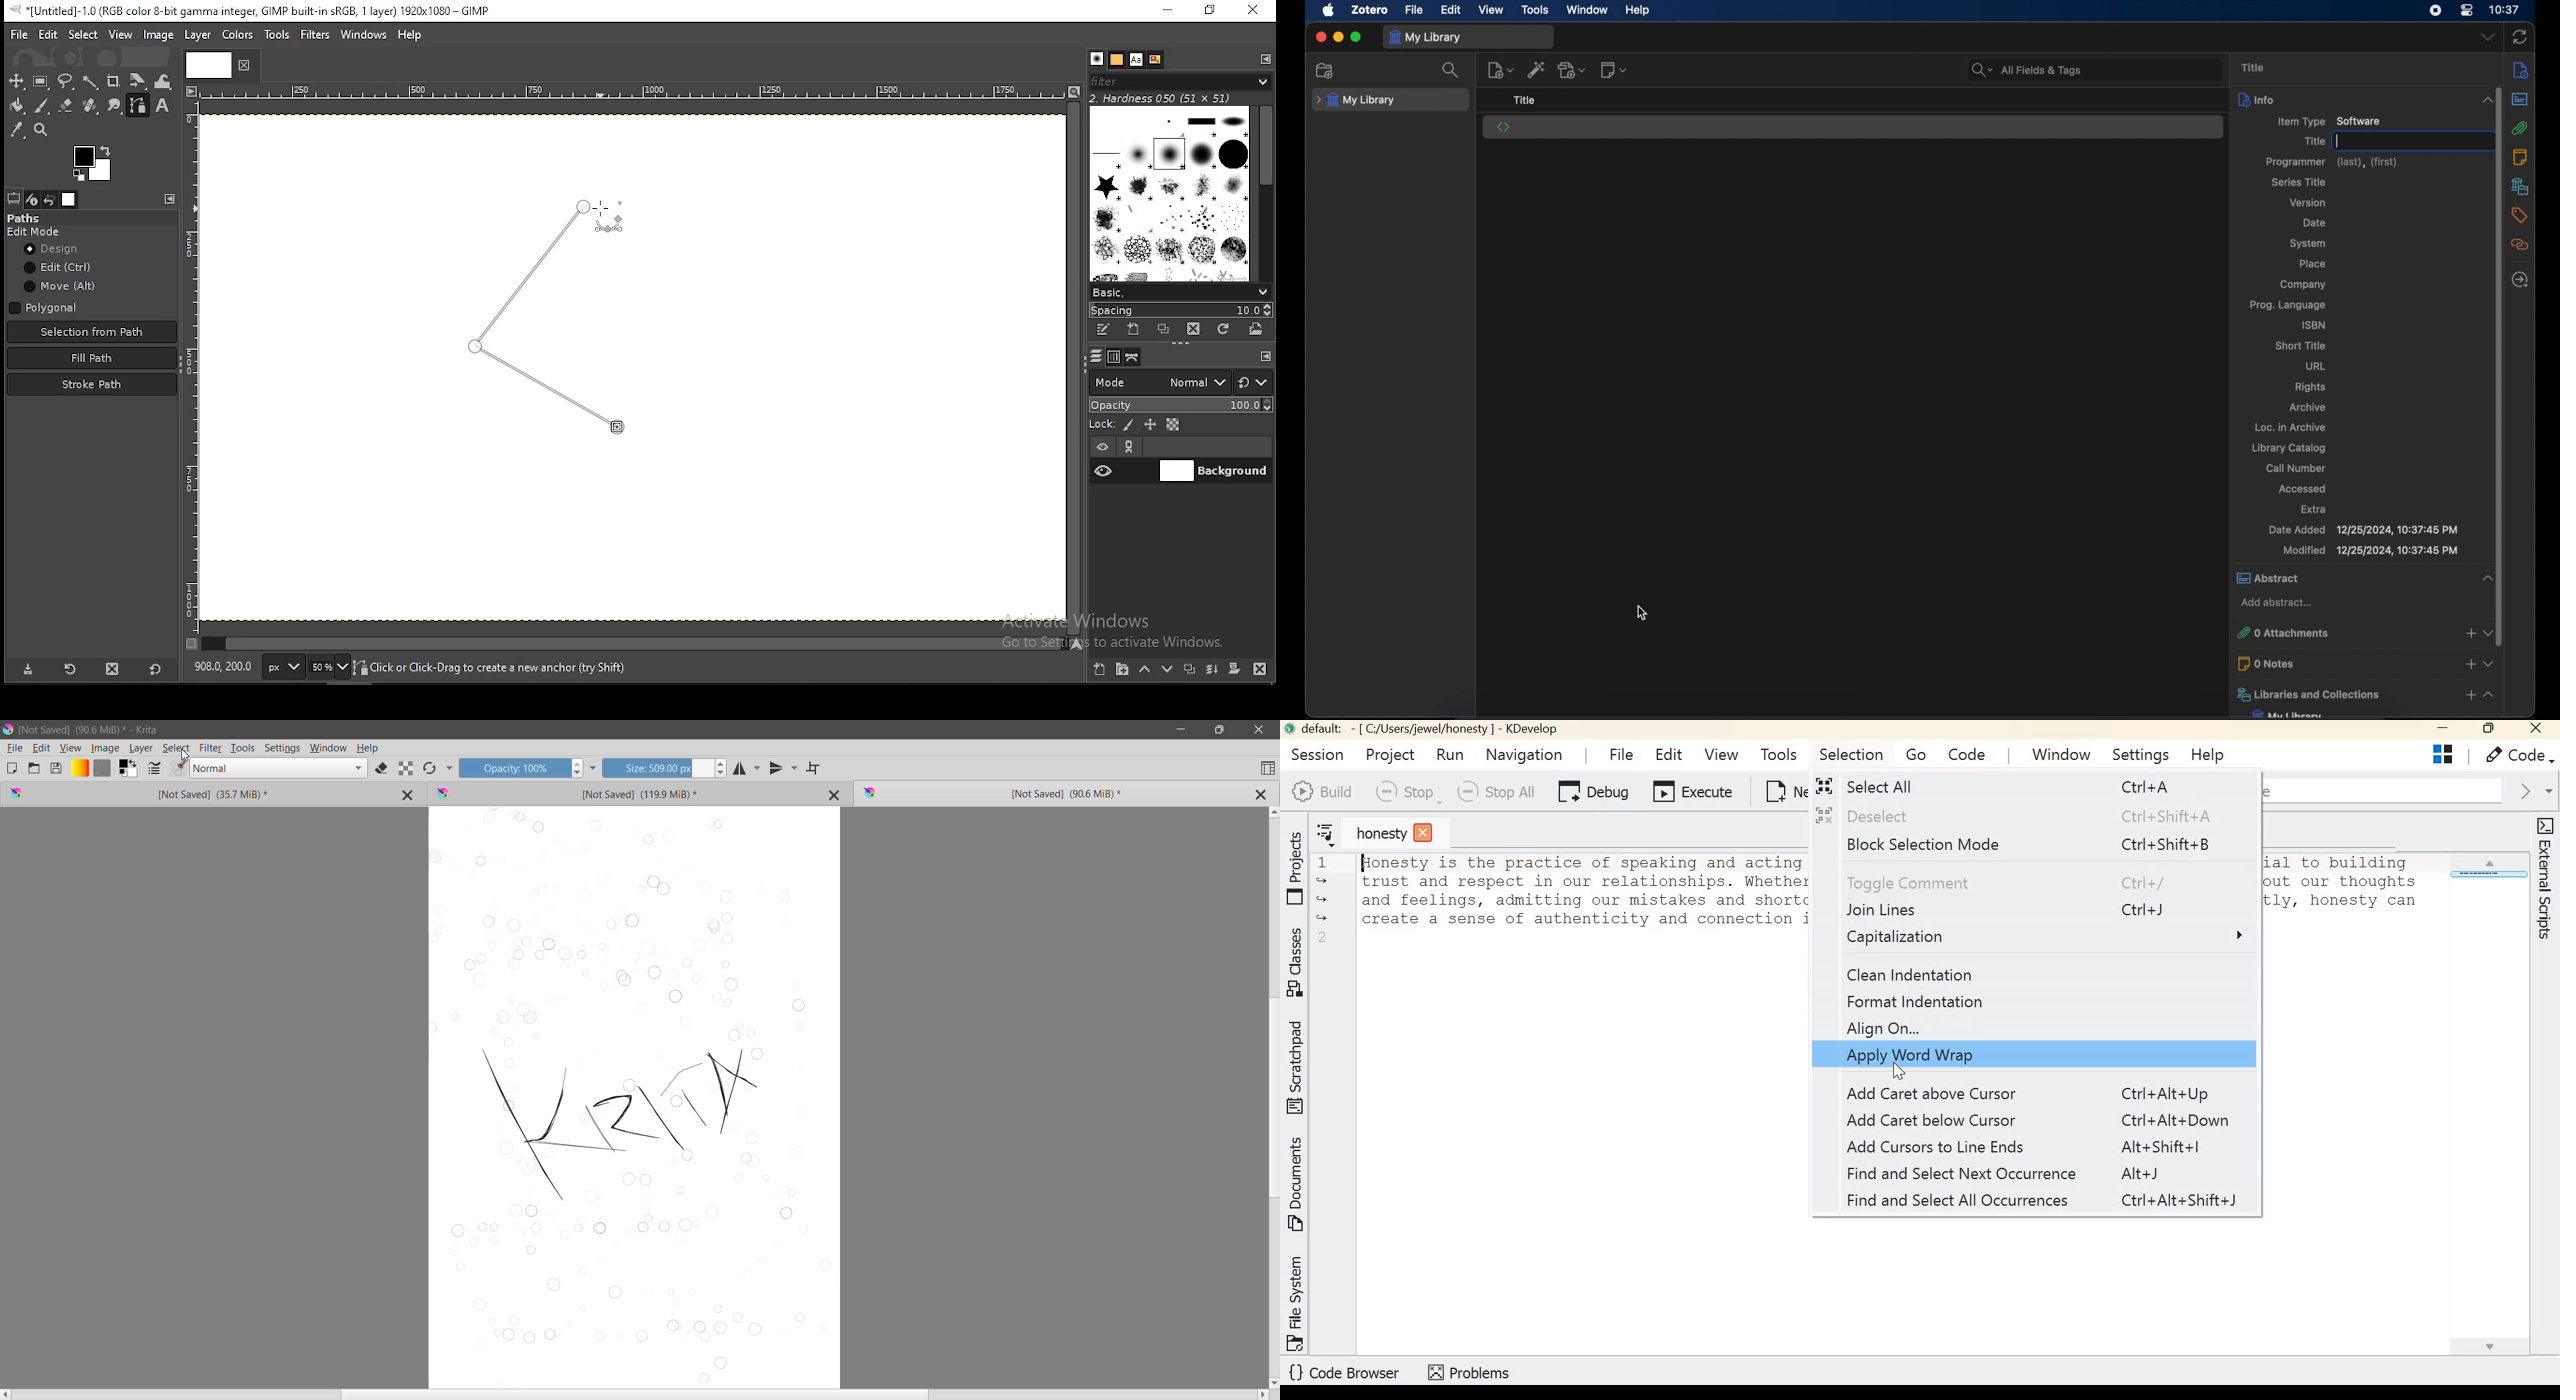 This screenshot has height=1400, width=2576. Describe the element at coordinates (513, 767) in the screenshot. I see `Opacity input` at that location.